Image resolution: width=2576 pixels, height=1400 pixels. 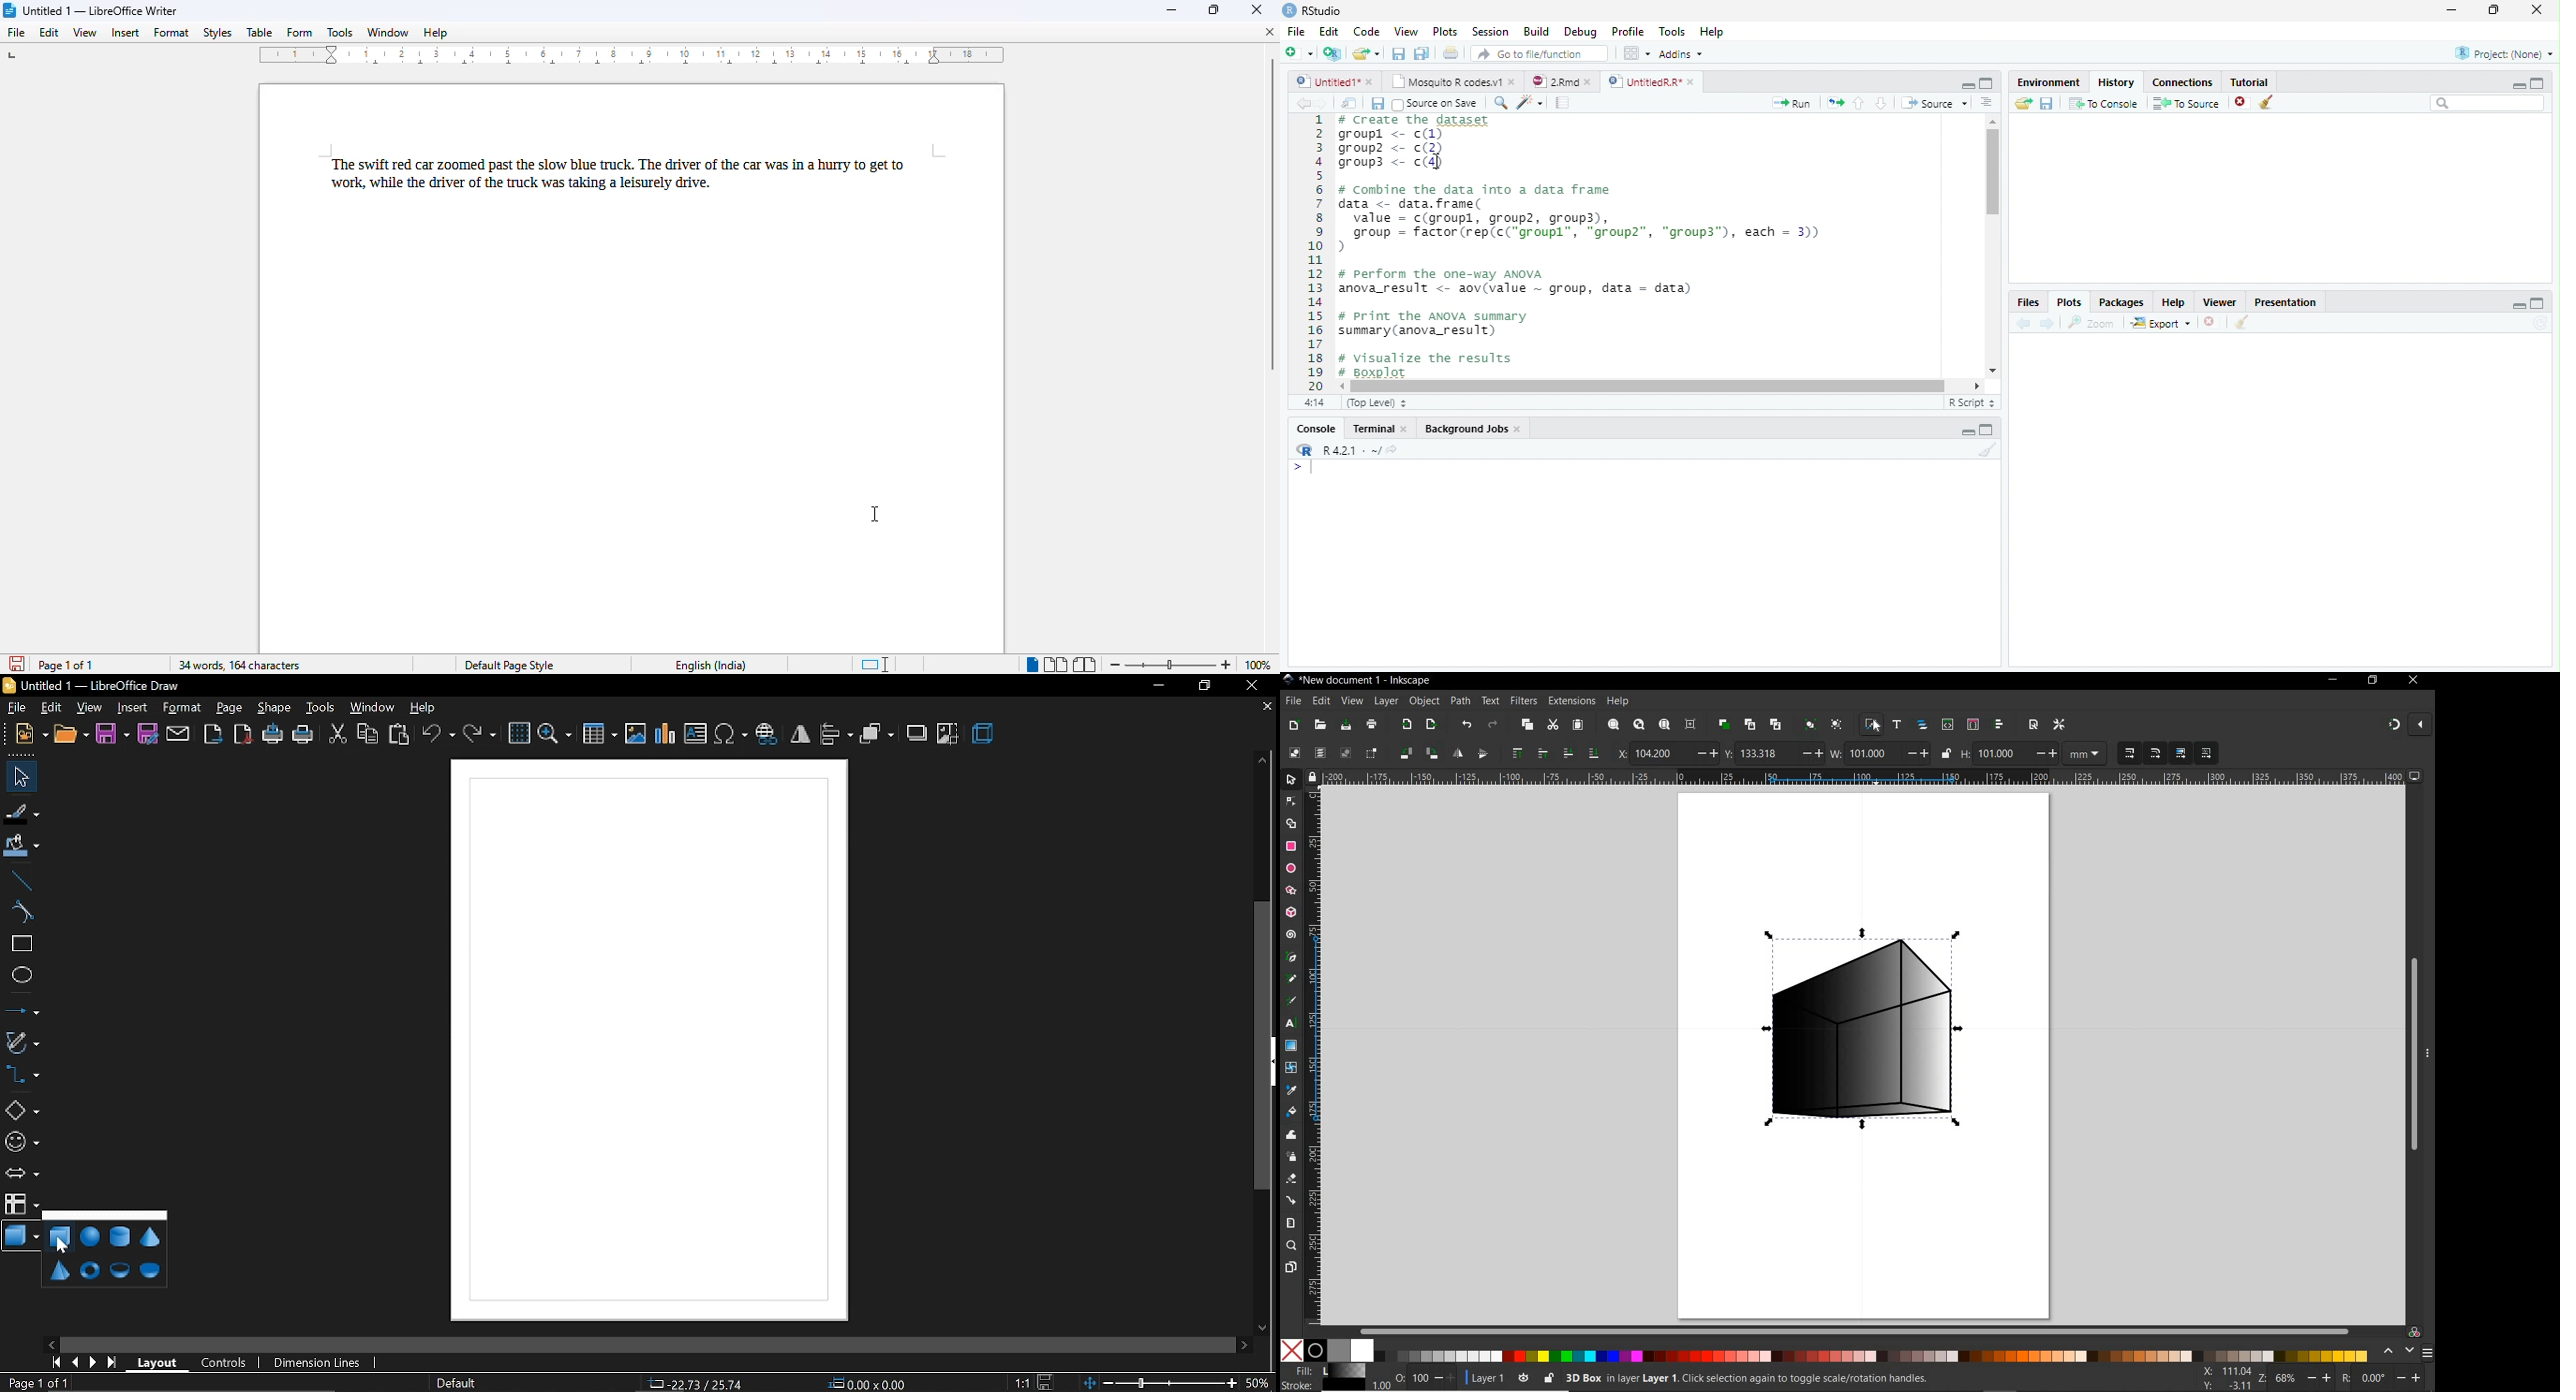 What do you see at coordinates (2156, 753) in the screenshot?
I see `SCALING` at bounding box center [2156, 753].